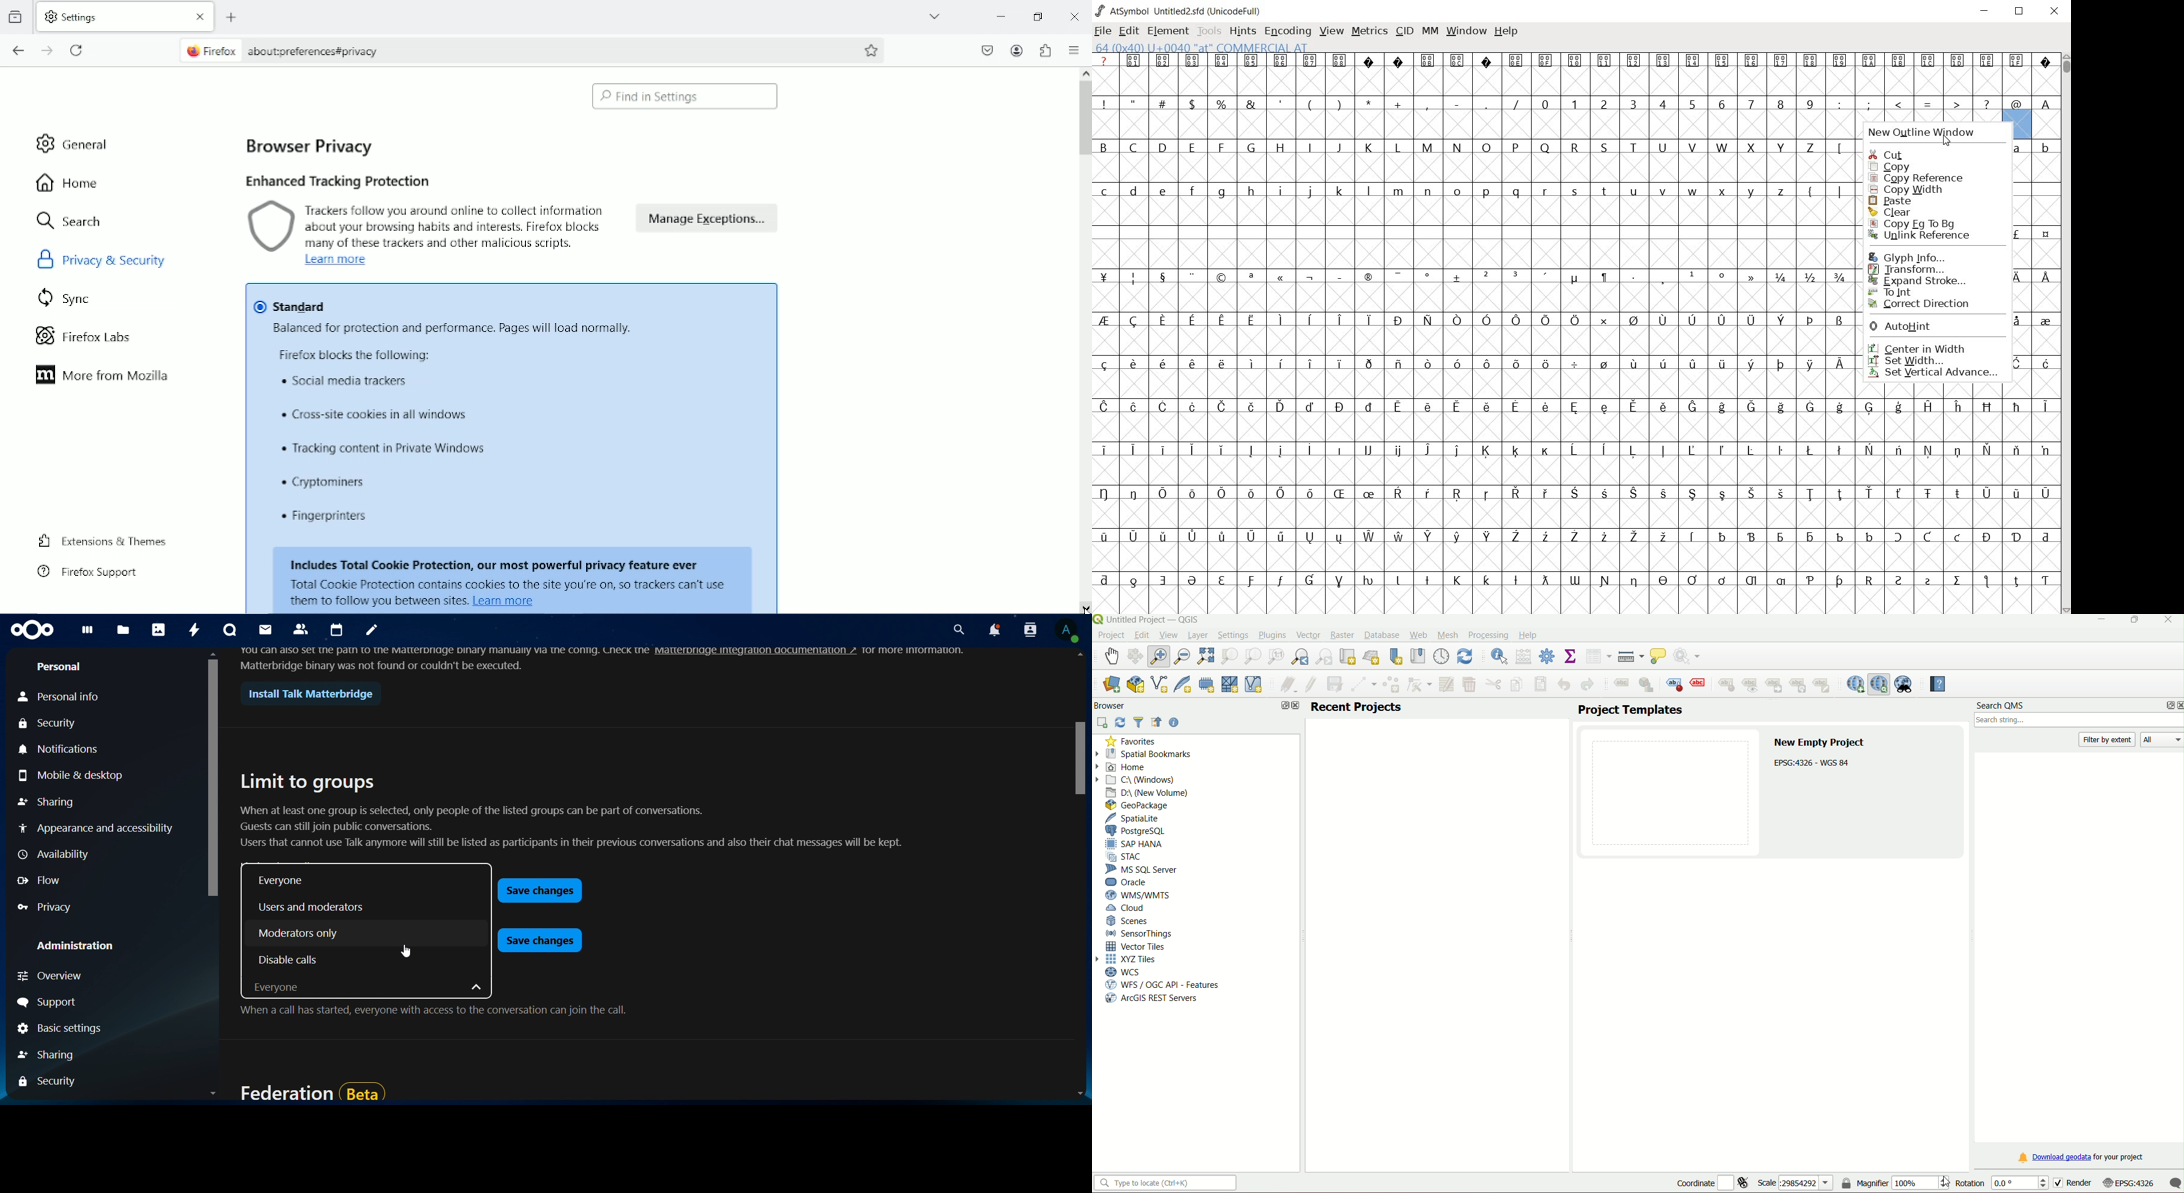 This screenshot has width=2184, height=1204. What do you see at coordinates (454, 327) in the screenshot?
I see `text` at bounding box center [454, 327].